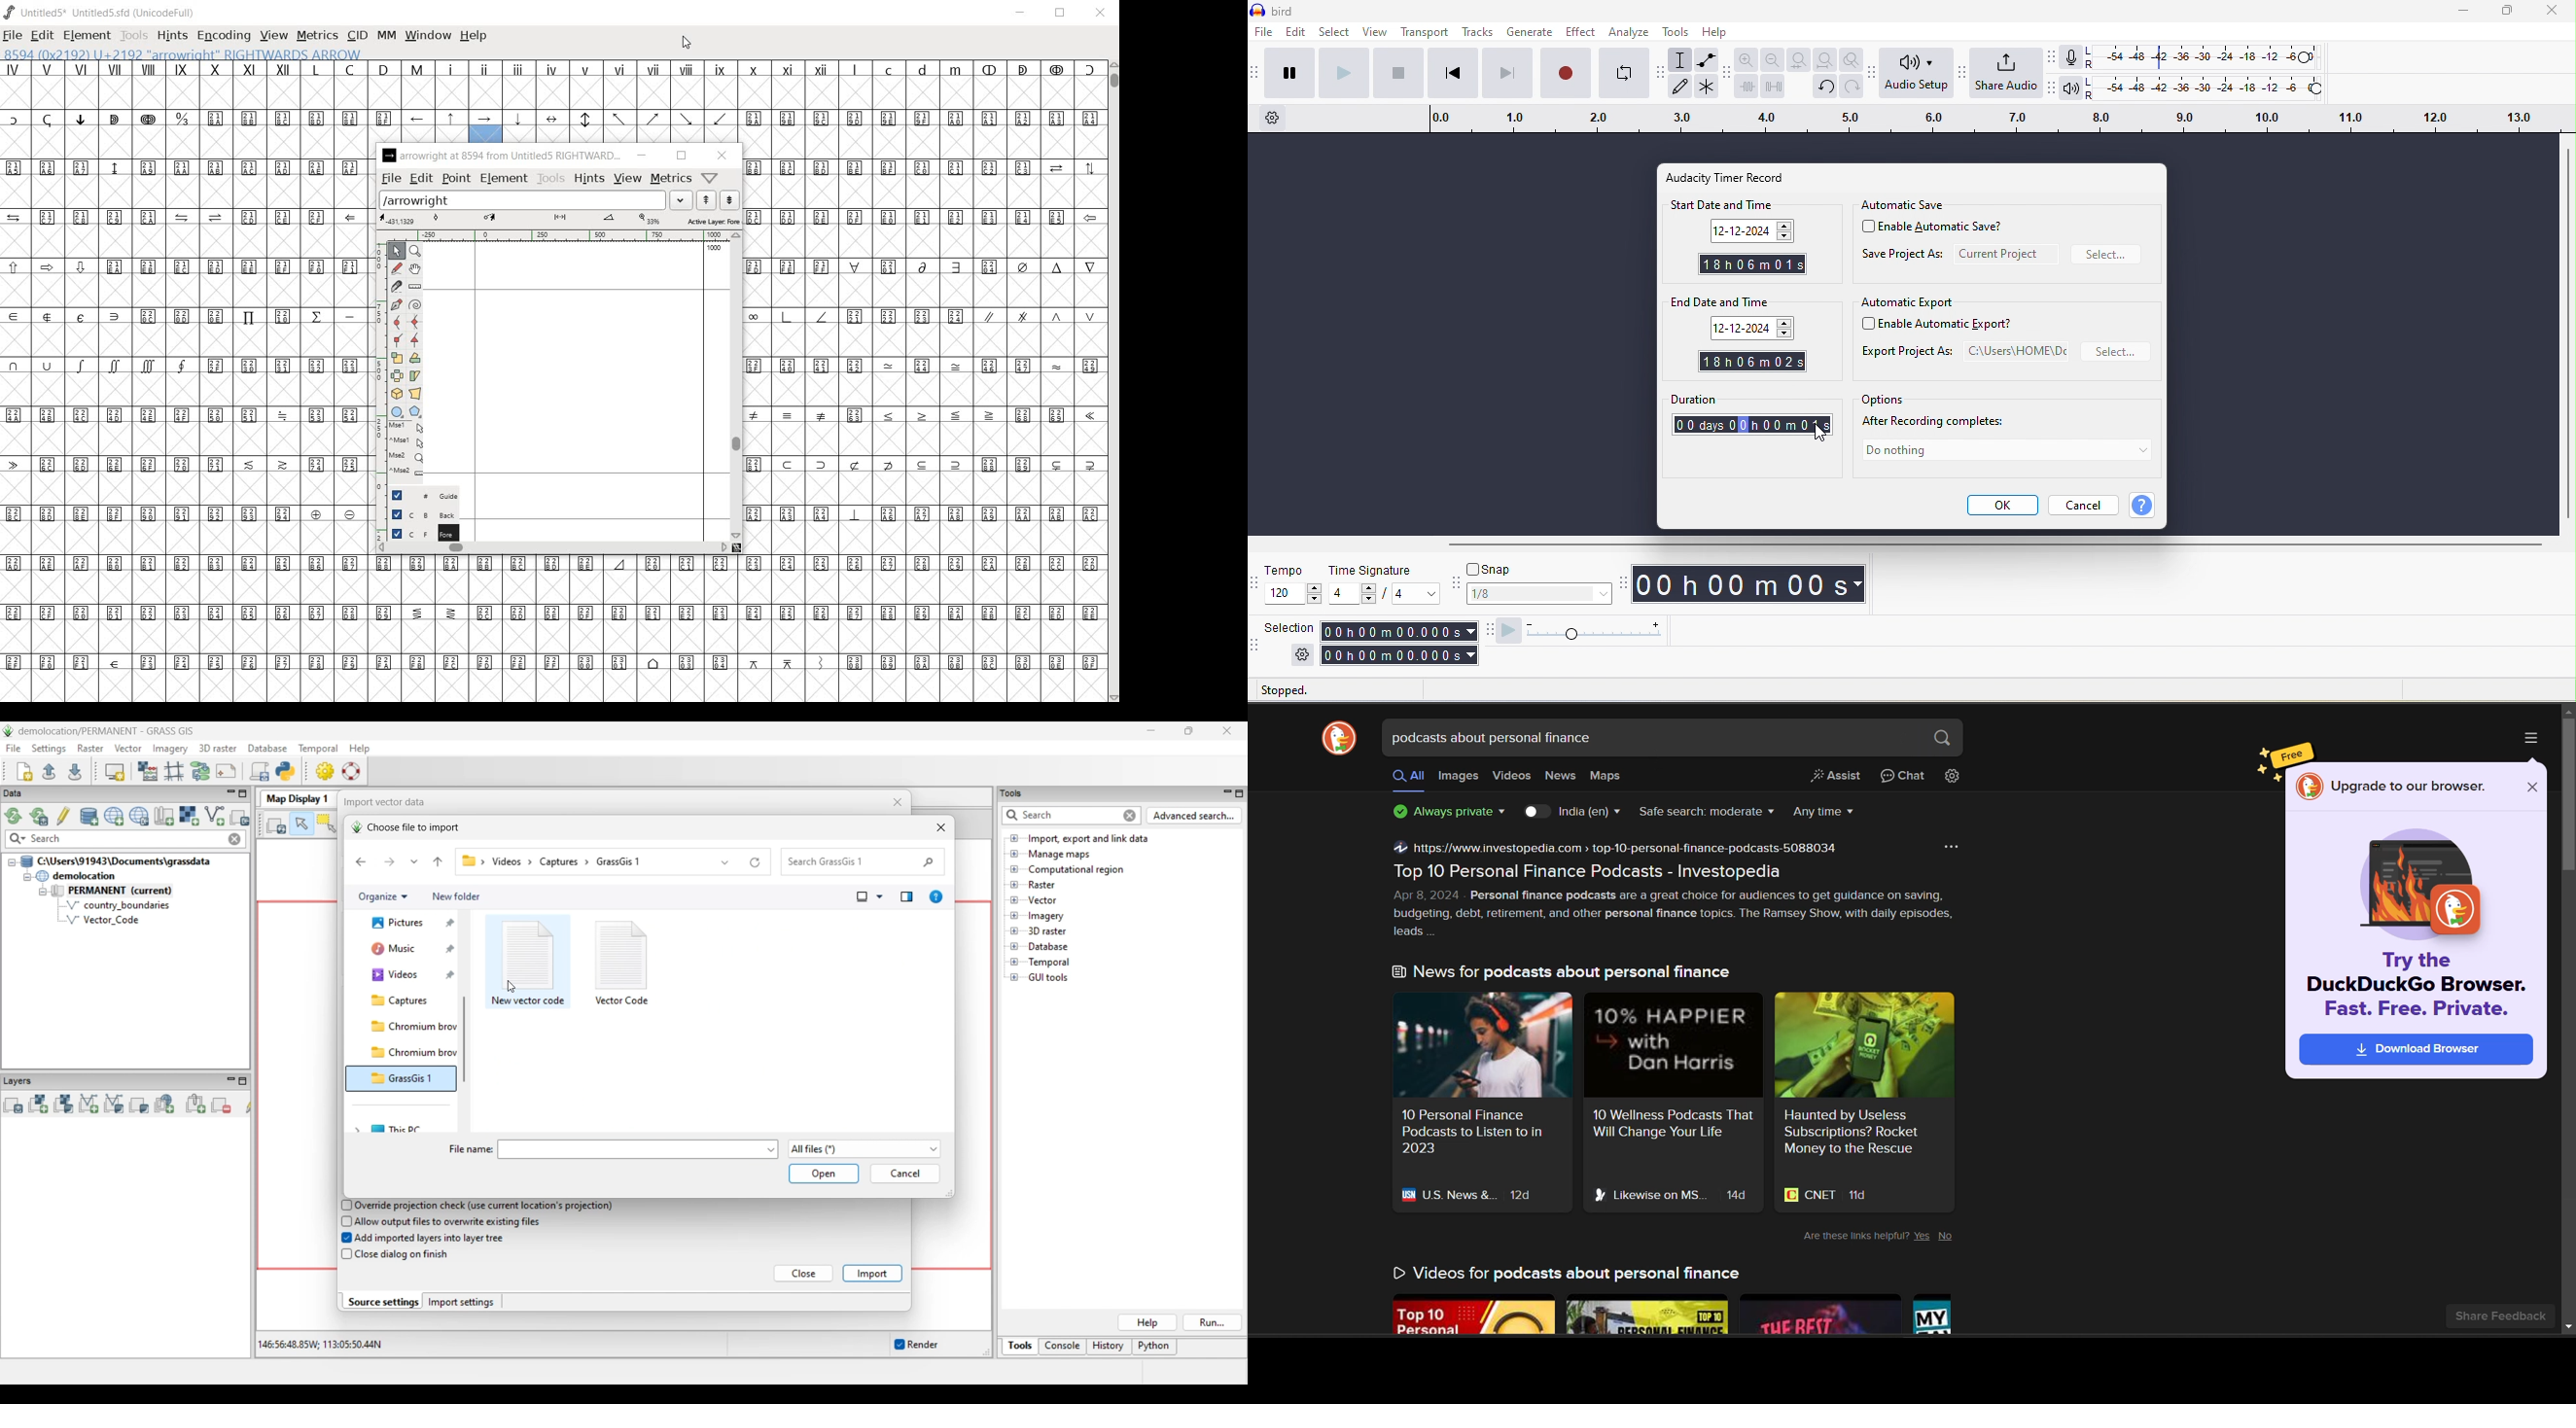 The image size is (2576, 1428). Describe the element at coordinates (1256, 581) in the screenshot. I see `audacity time signature toolbar` at that location.